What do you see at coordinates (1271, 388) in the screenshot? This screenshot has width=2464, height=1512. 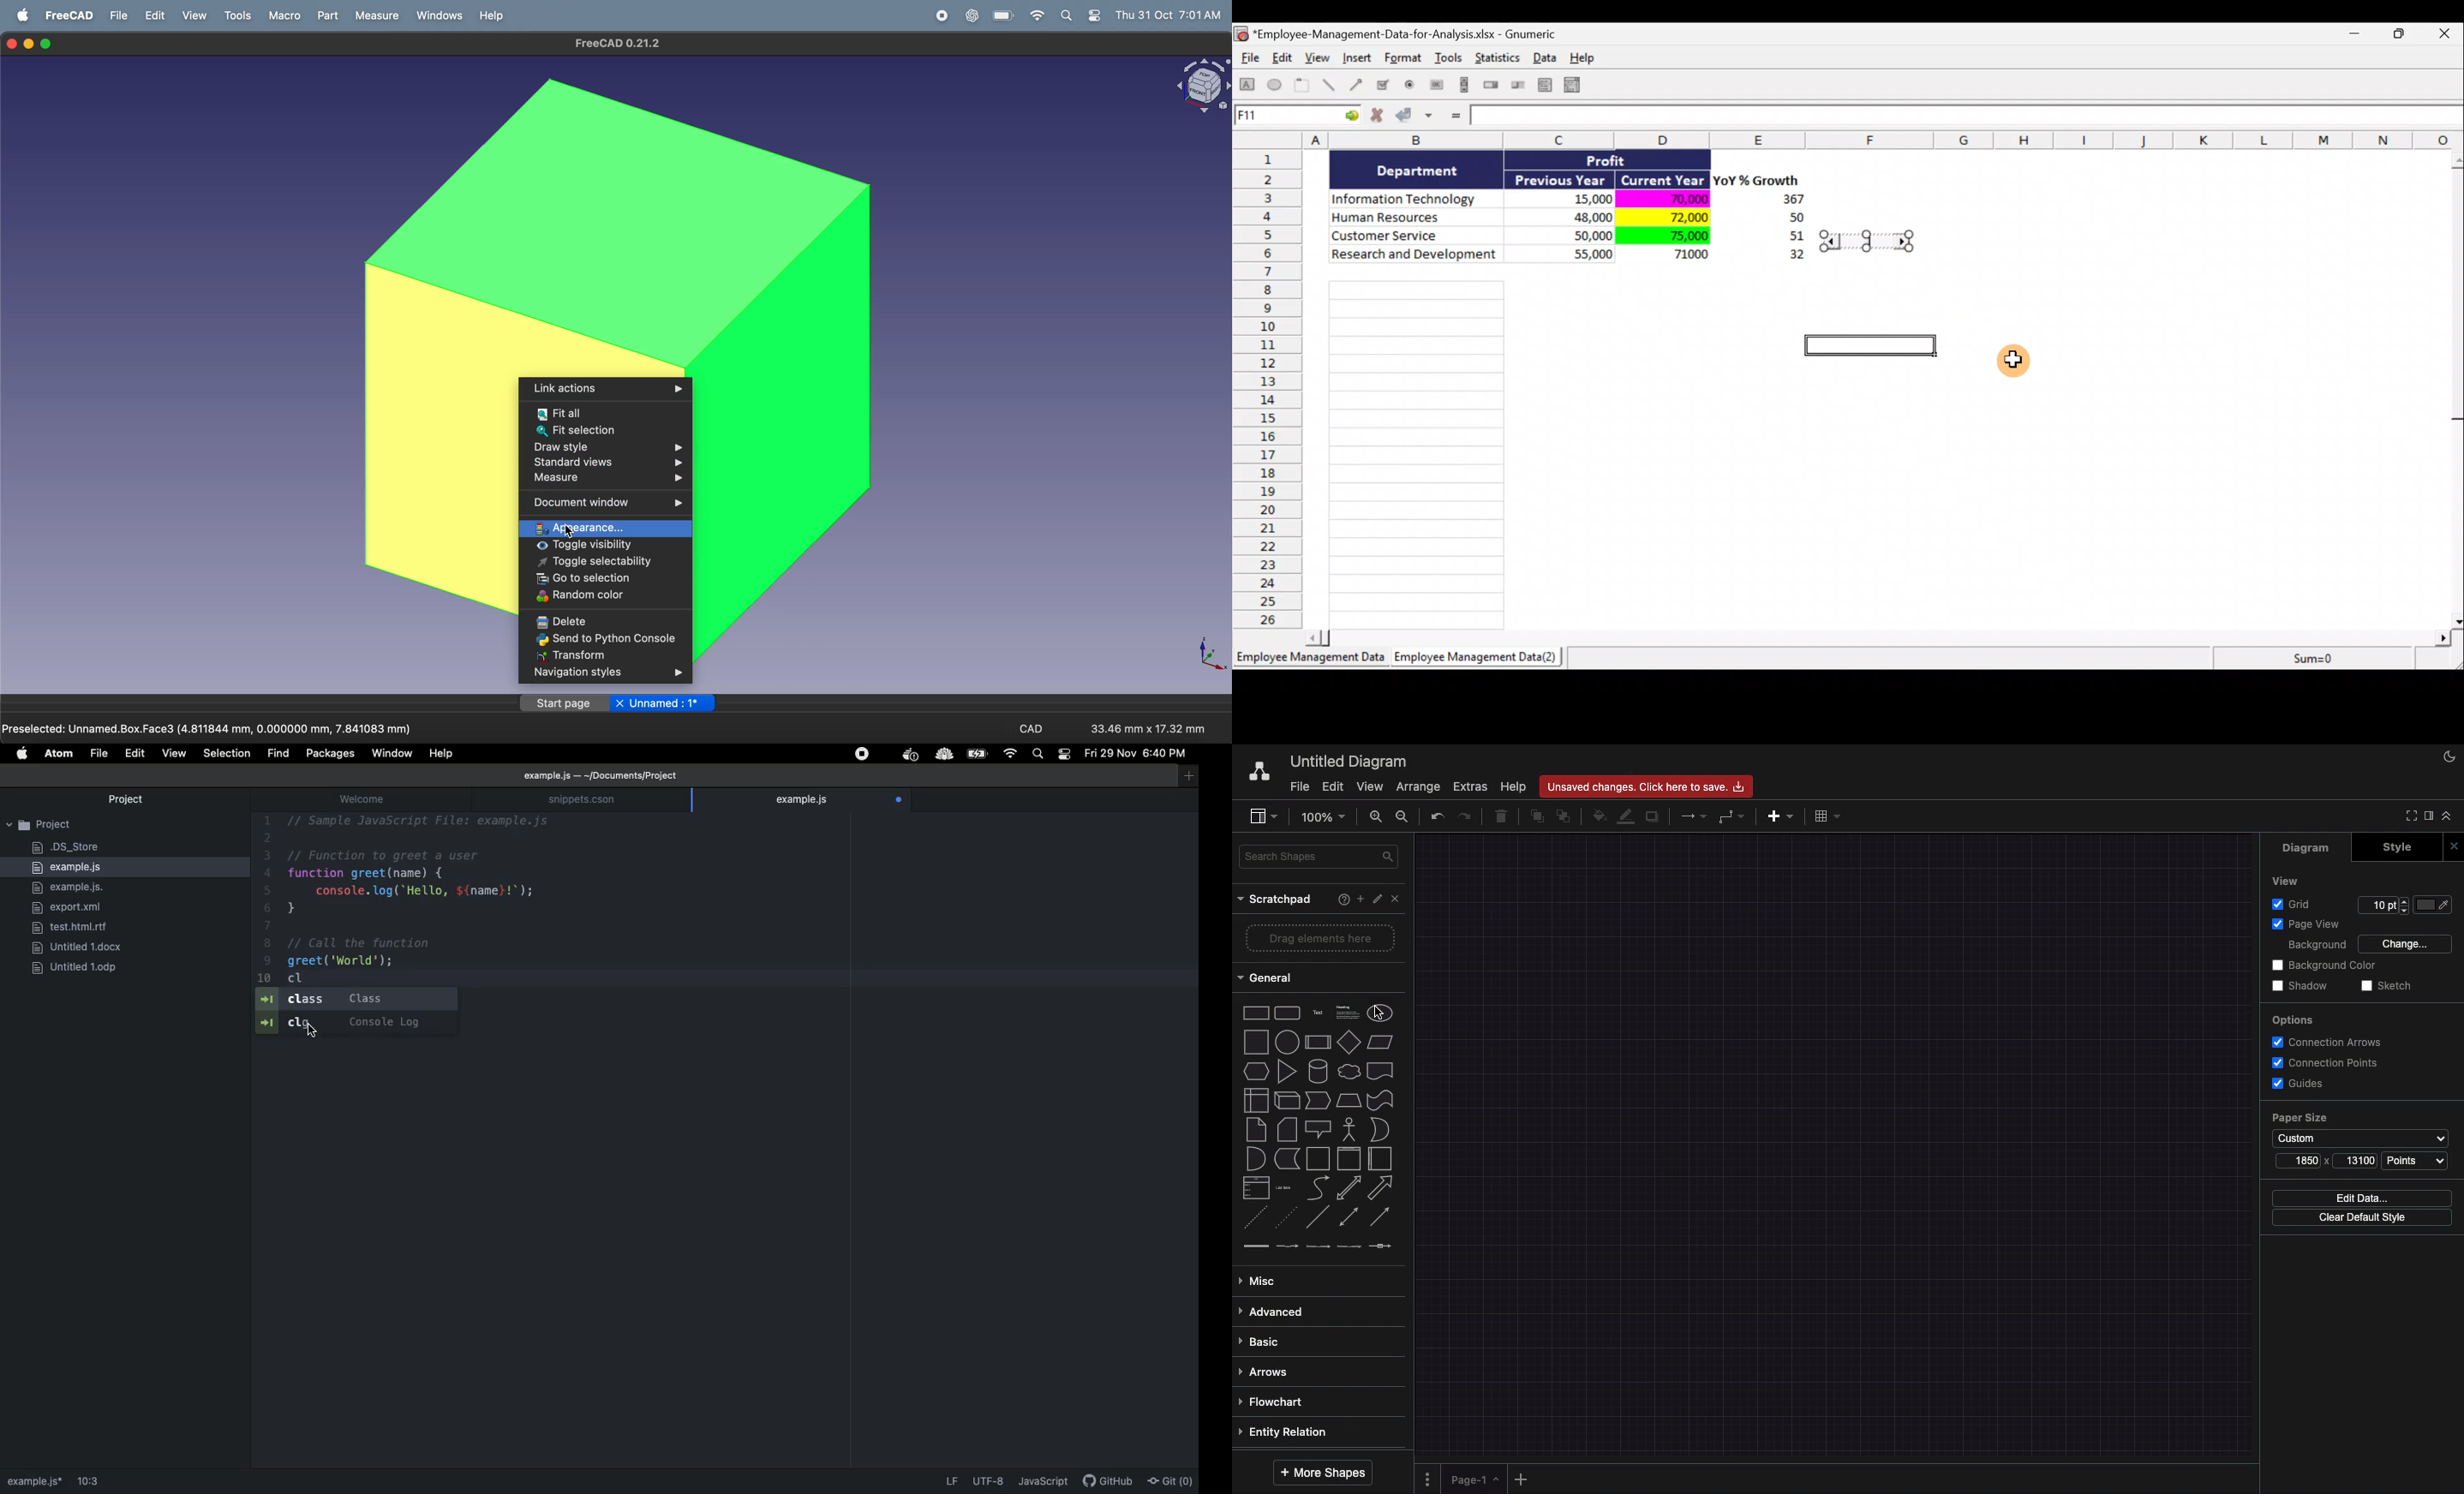 I see `Rows` at bounding box center [1271, 388].